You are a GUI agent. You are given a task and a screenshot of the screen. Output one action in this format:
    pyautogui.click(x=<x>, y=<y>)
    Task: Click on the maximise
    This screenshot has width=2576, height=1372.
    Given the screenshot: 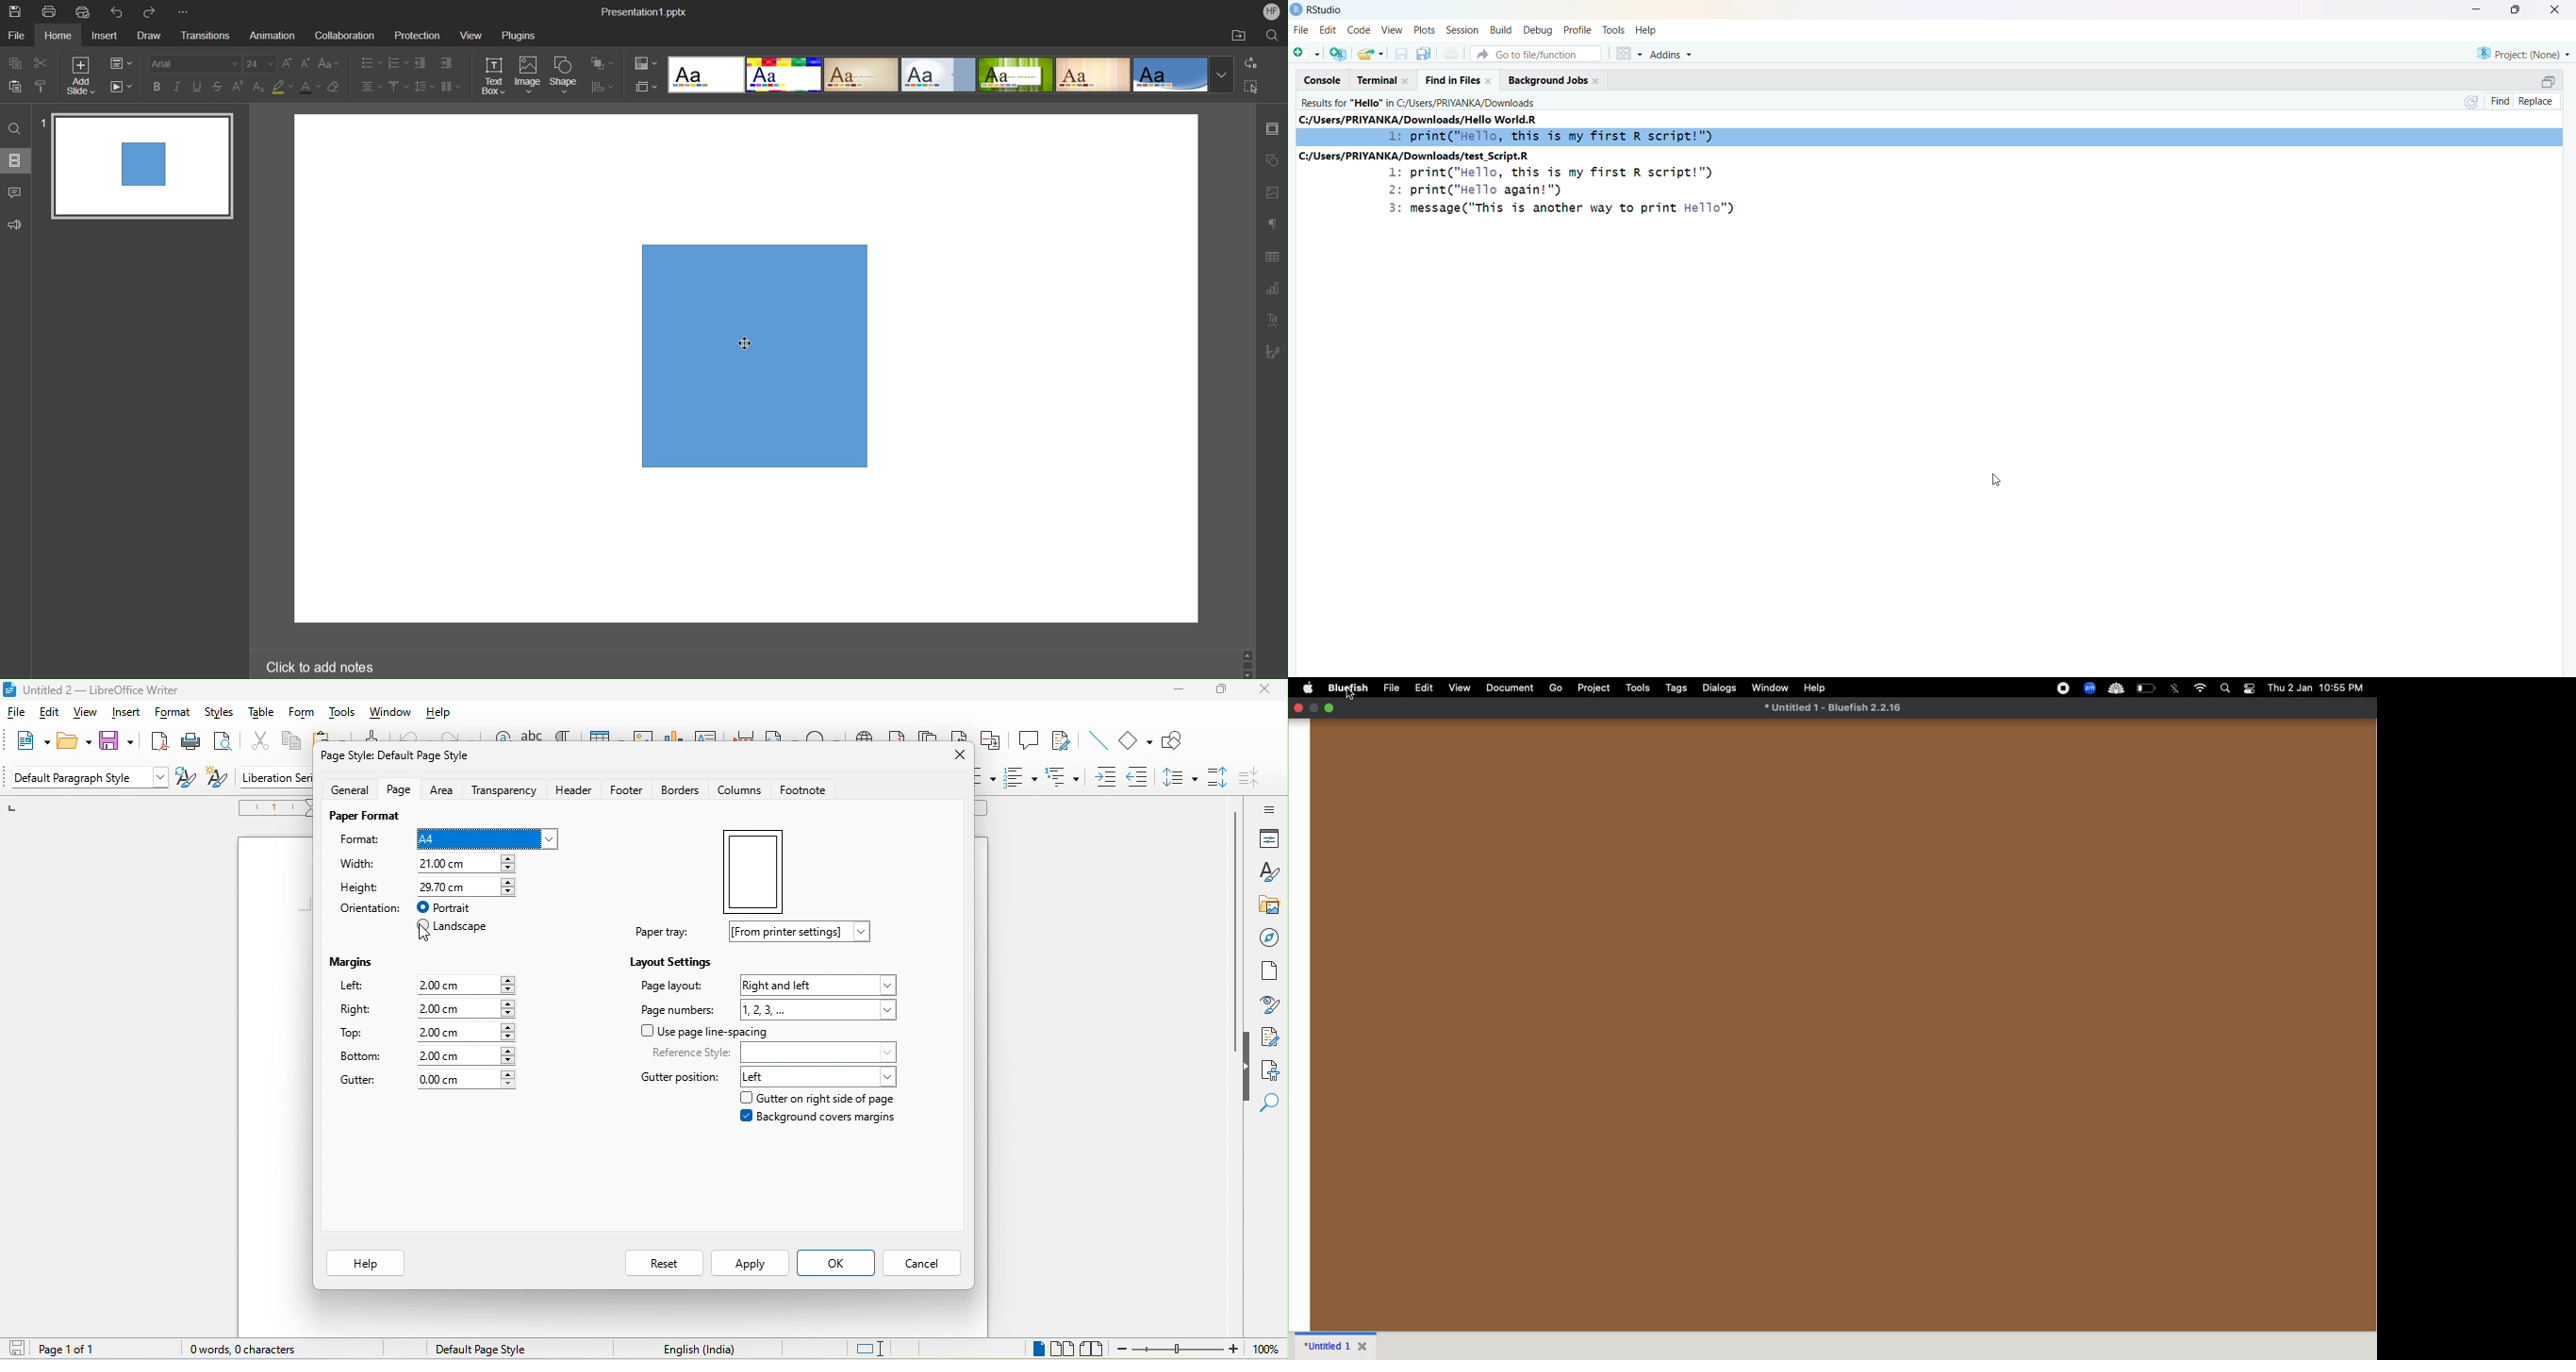 What is the action you would take?
    pyautogui.click(x=2518, y=9)
    